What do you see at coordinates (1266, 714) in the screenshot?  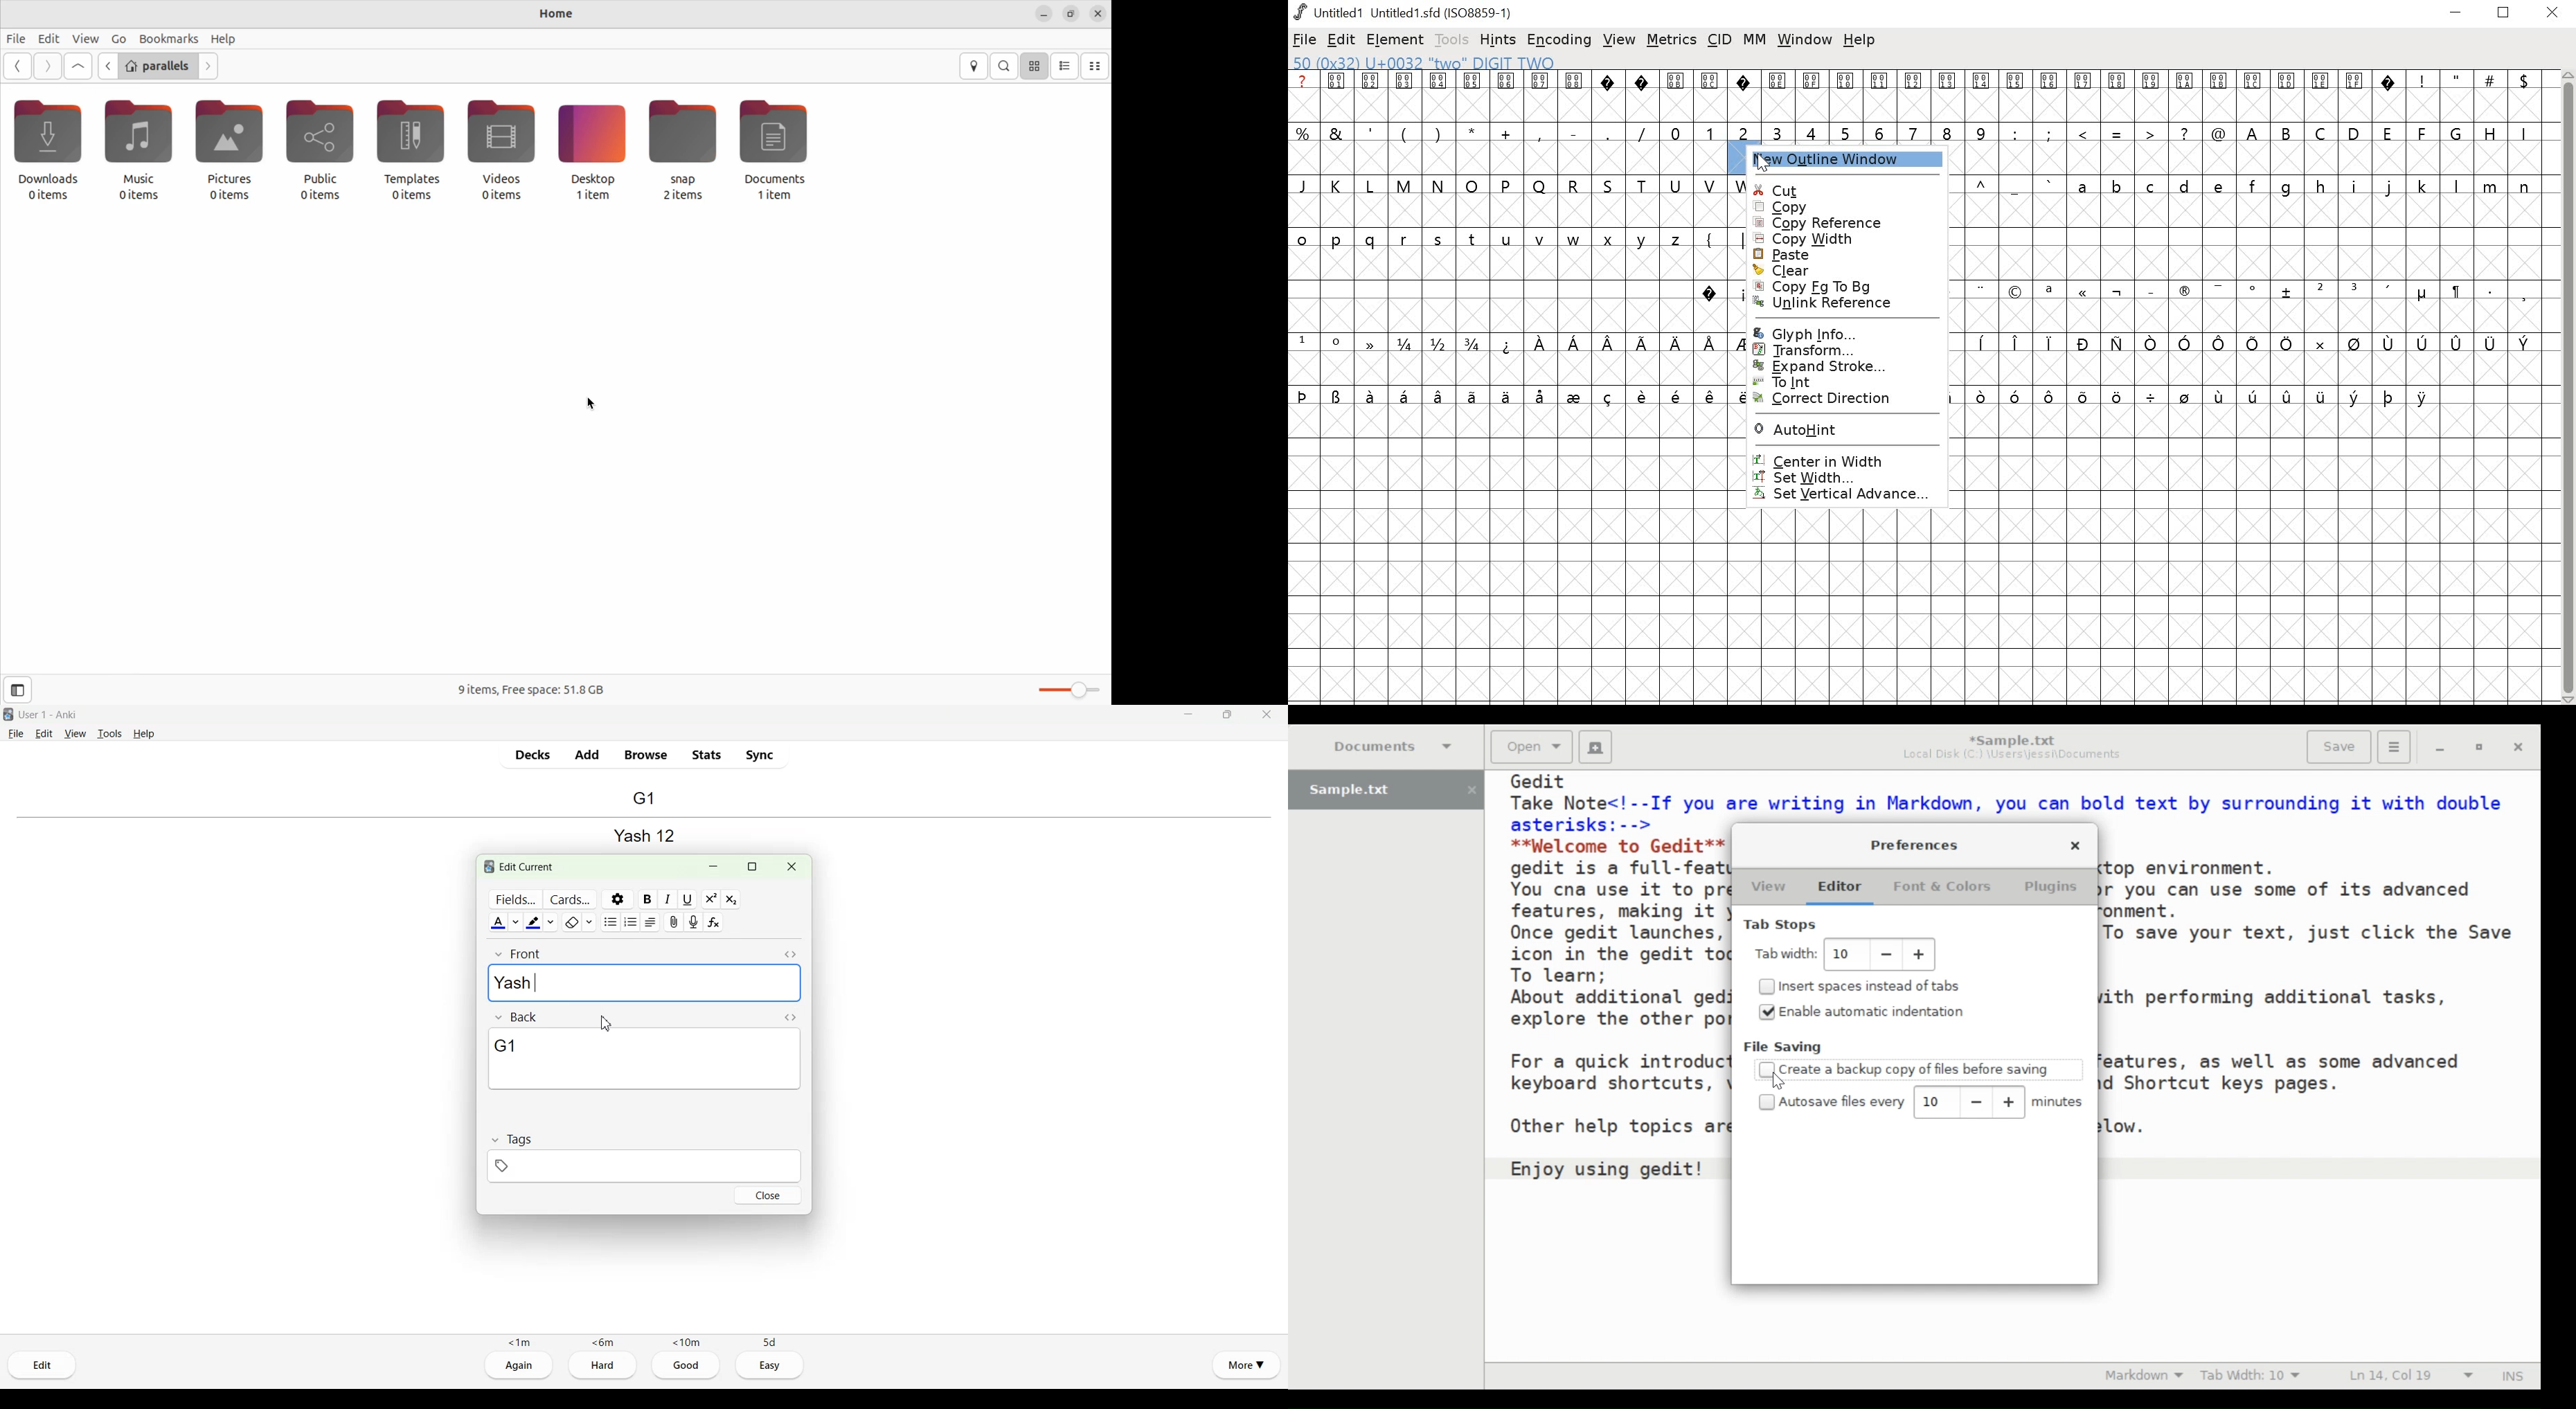 I see `Close` at bounding box center [1266, 714].